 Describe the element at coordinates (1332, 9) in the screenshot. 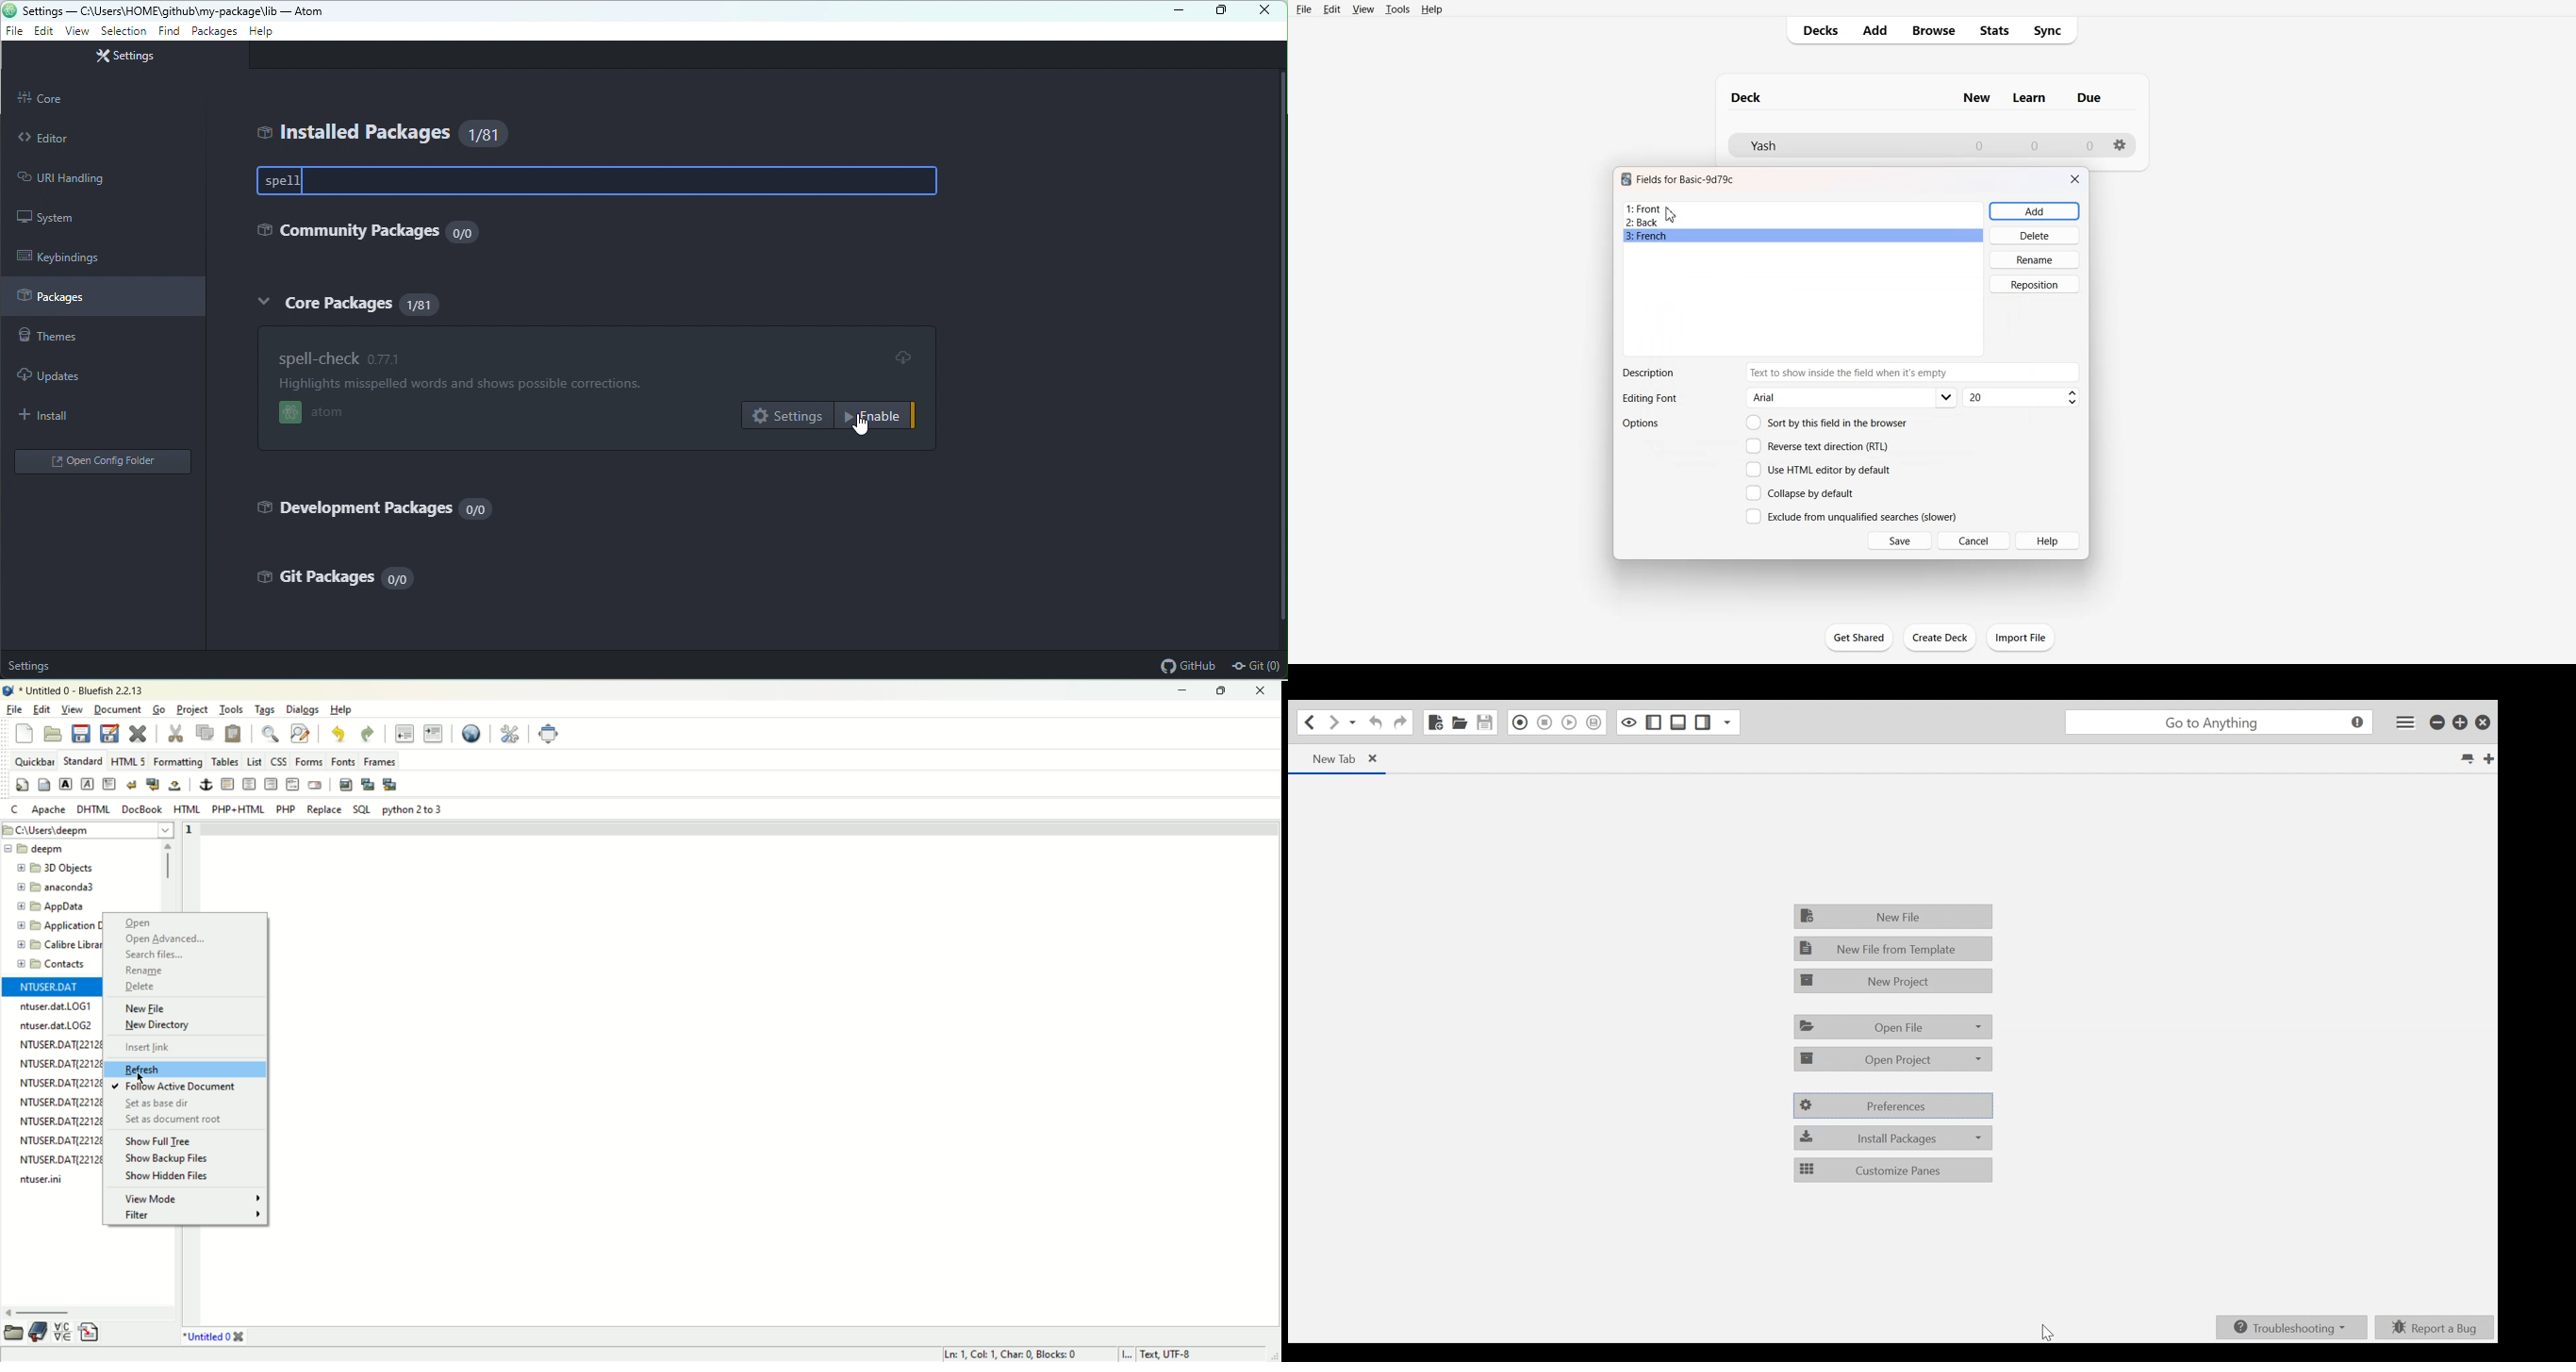

I see `Edit` at that location.